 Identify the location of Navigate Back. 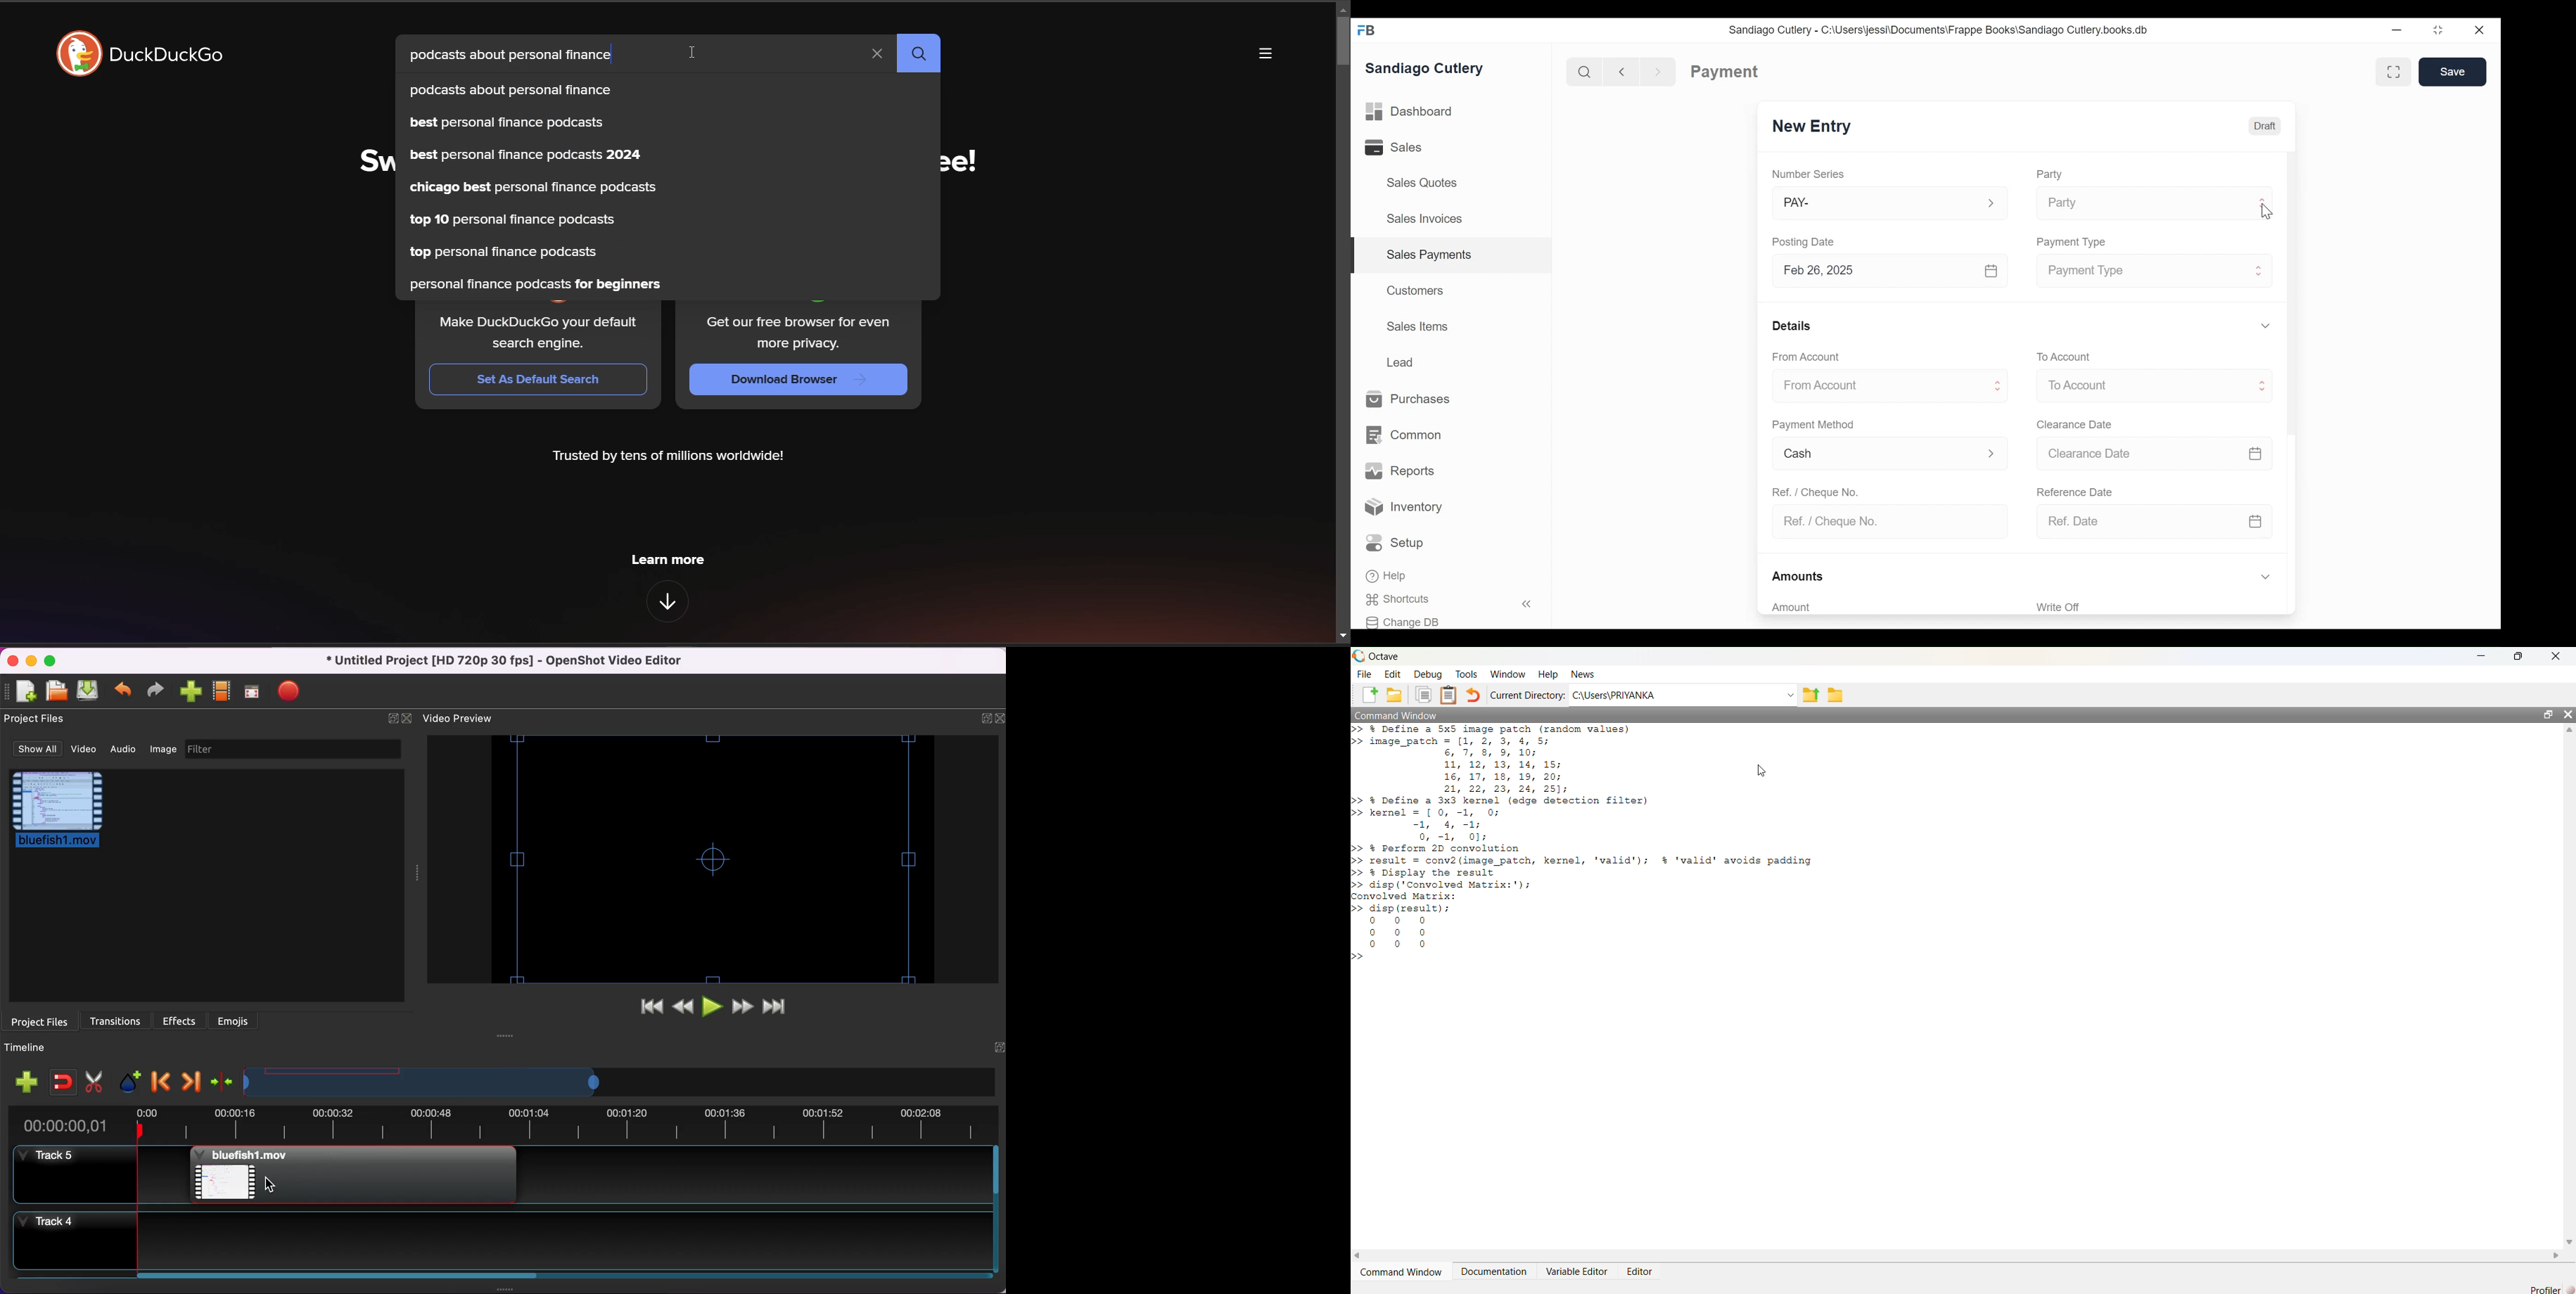
(1619, 71).